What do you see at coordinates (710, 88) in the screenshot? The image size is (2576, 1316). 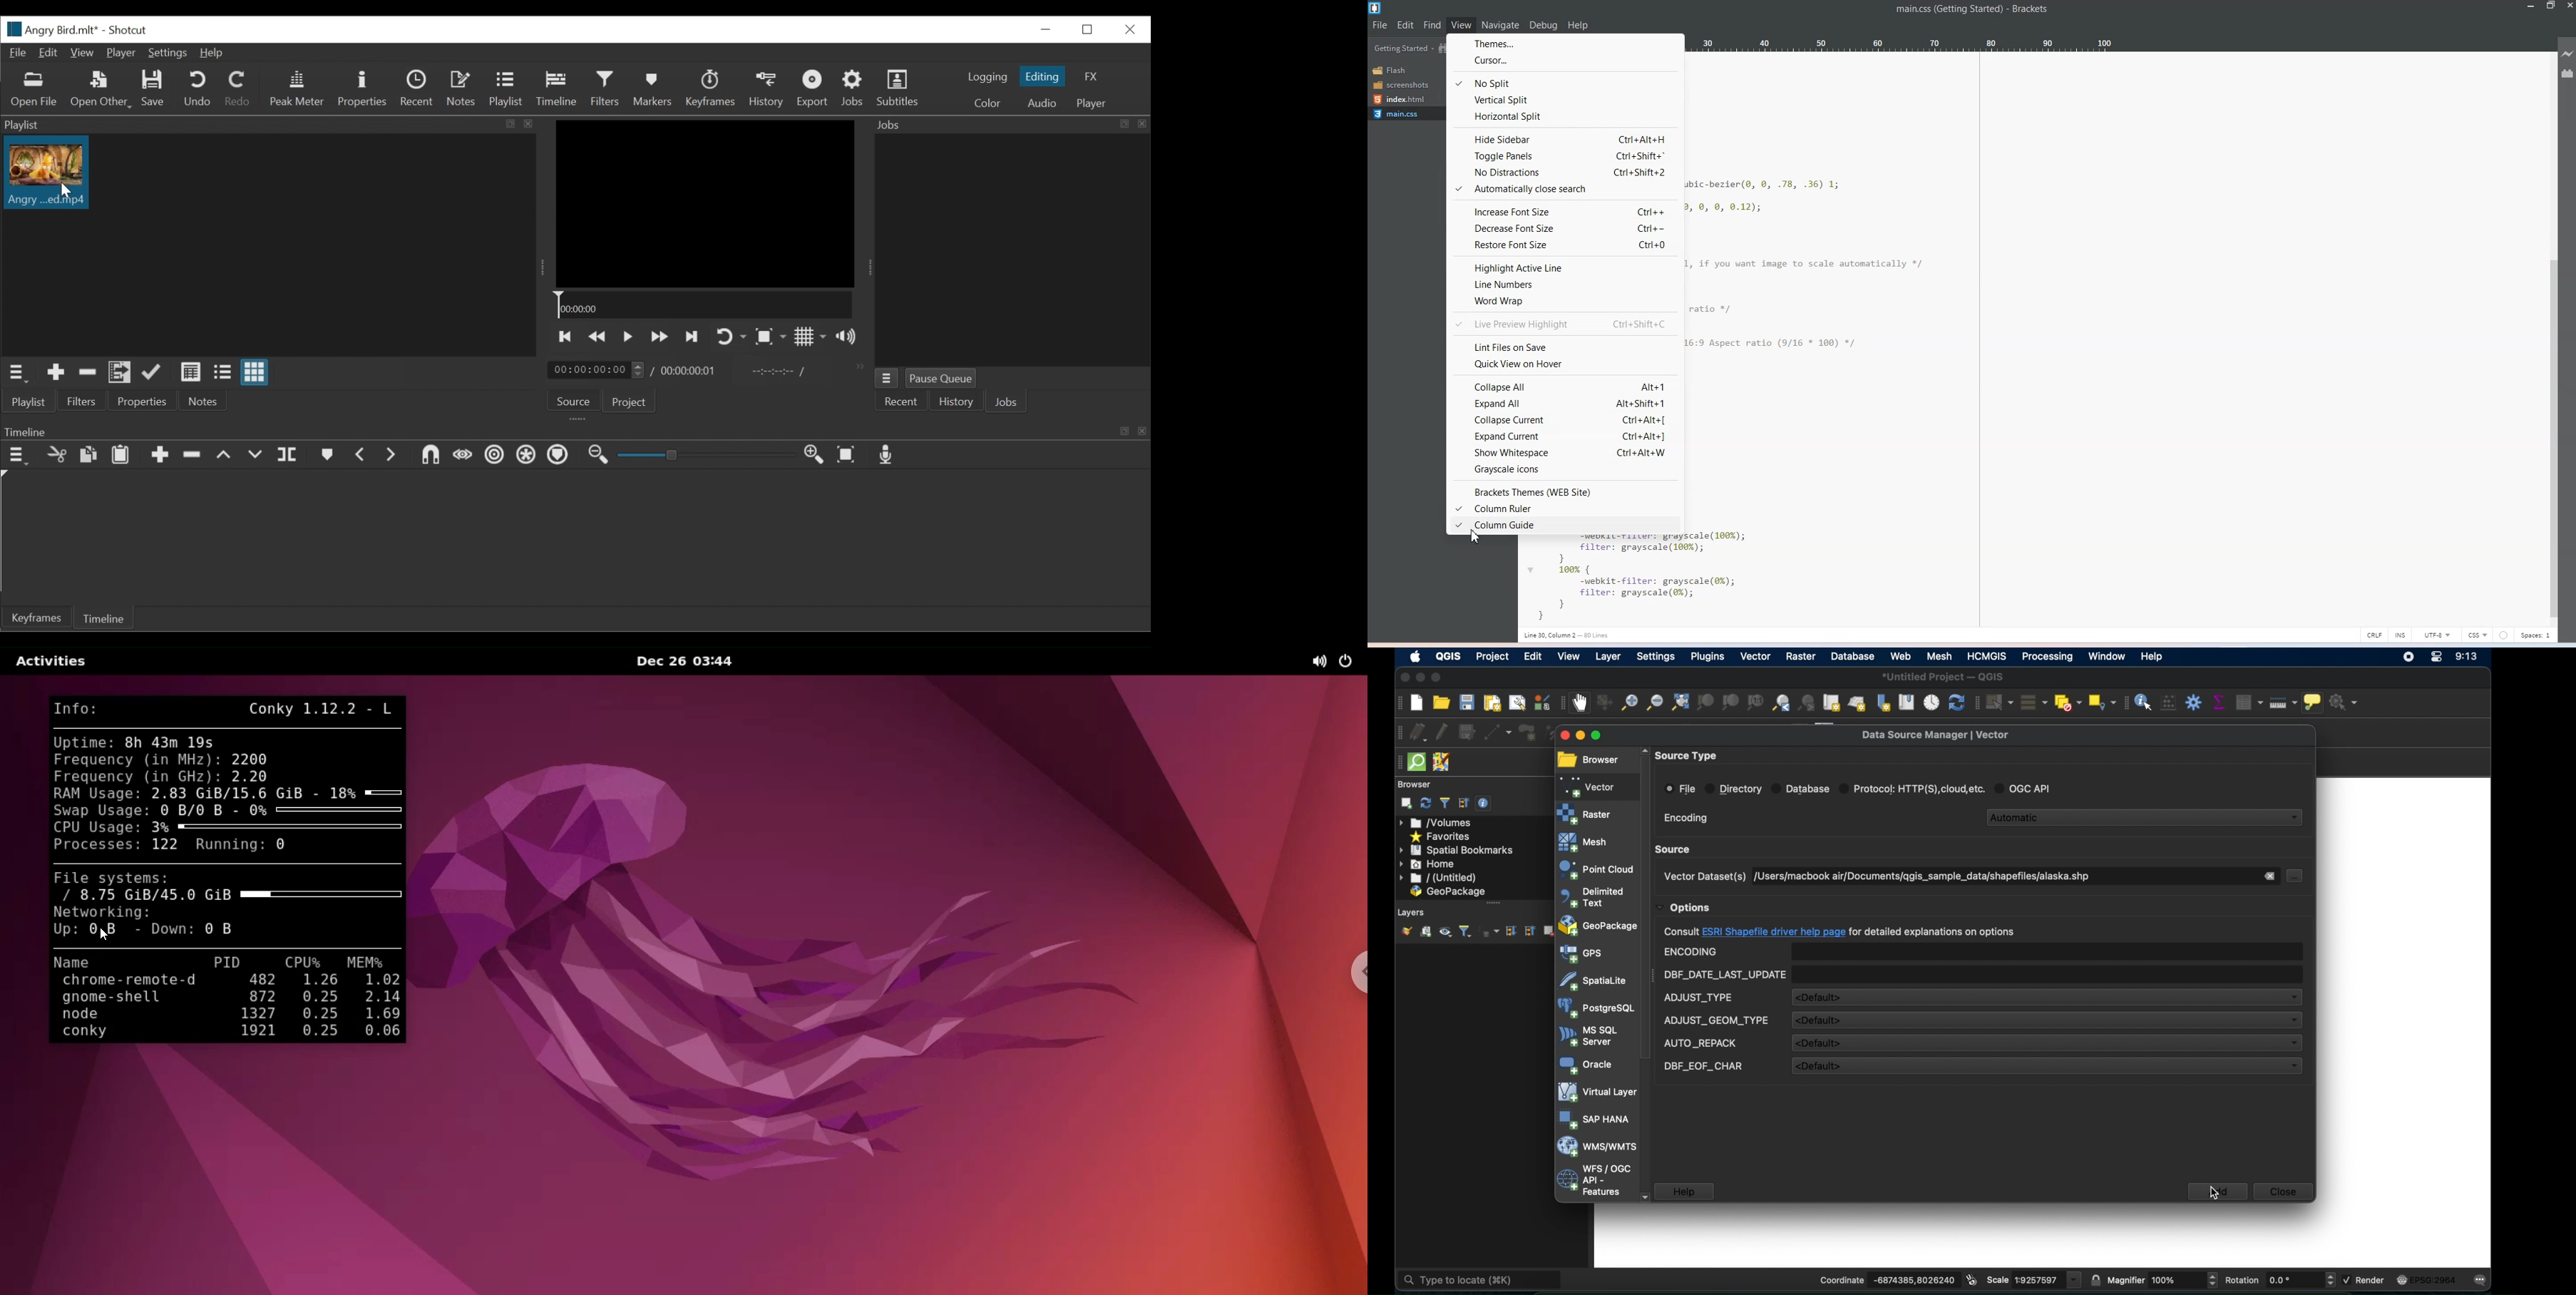 I see `Keyframes` at bounding box center [710, 88].